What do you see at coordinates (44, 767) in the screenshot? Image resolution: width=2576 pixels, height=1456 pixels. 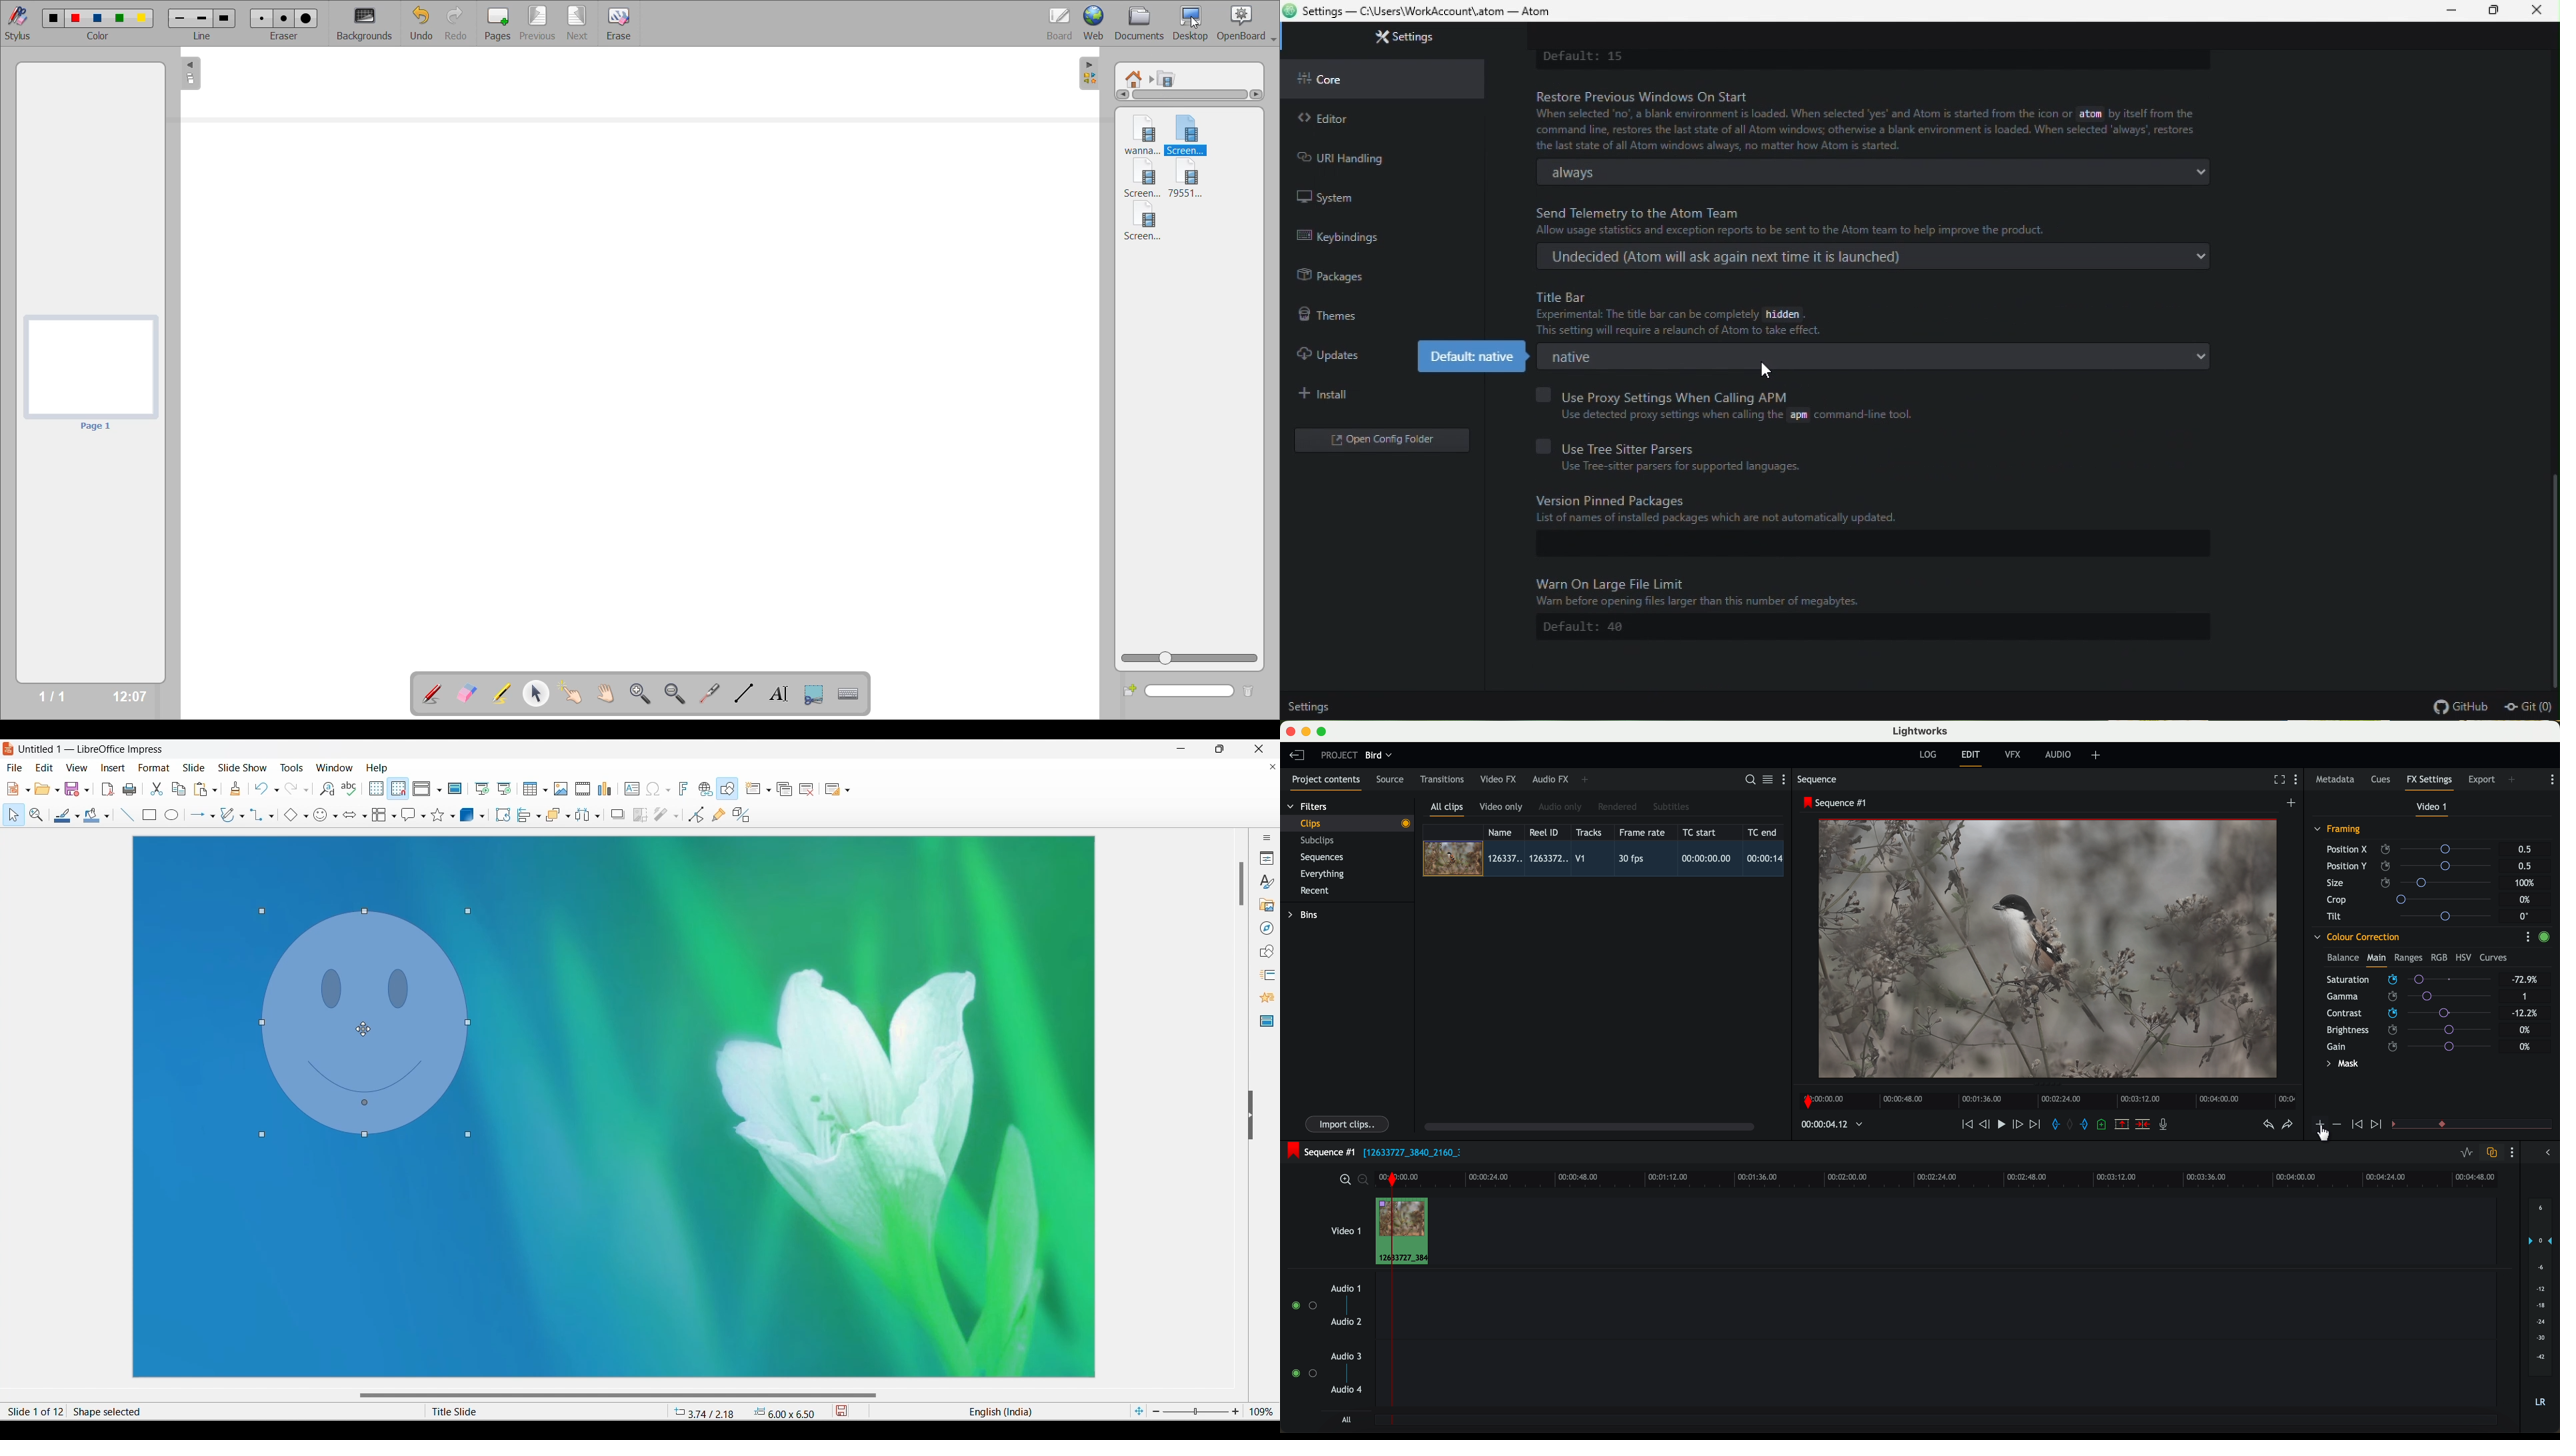 I see `Edit` at bounding box center [44, 767].